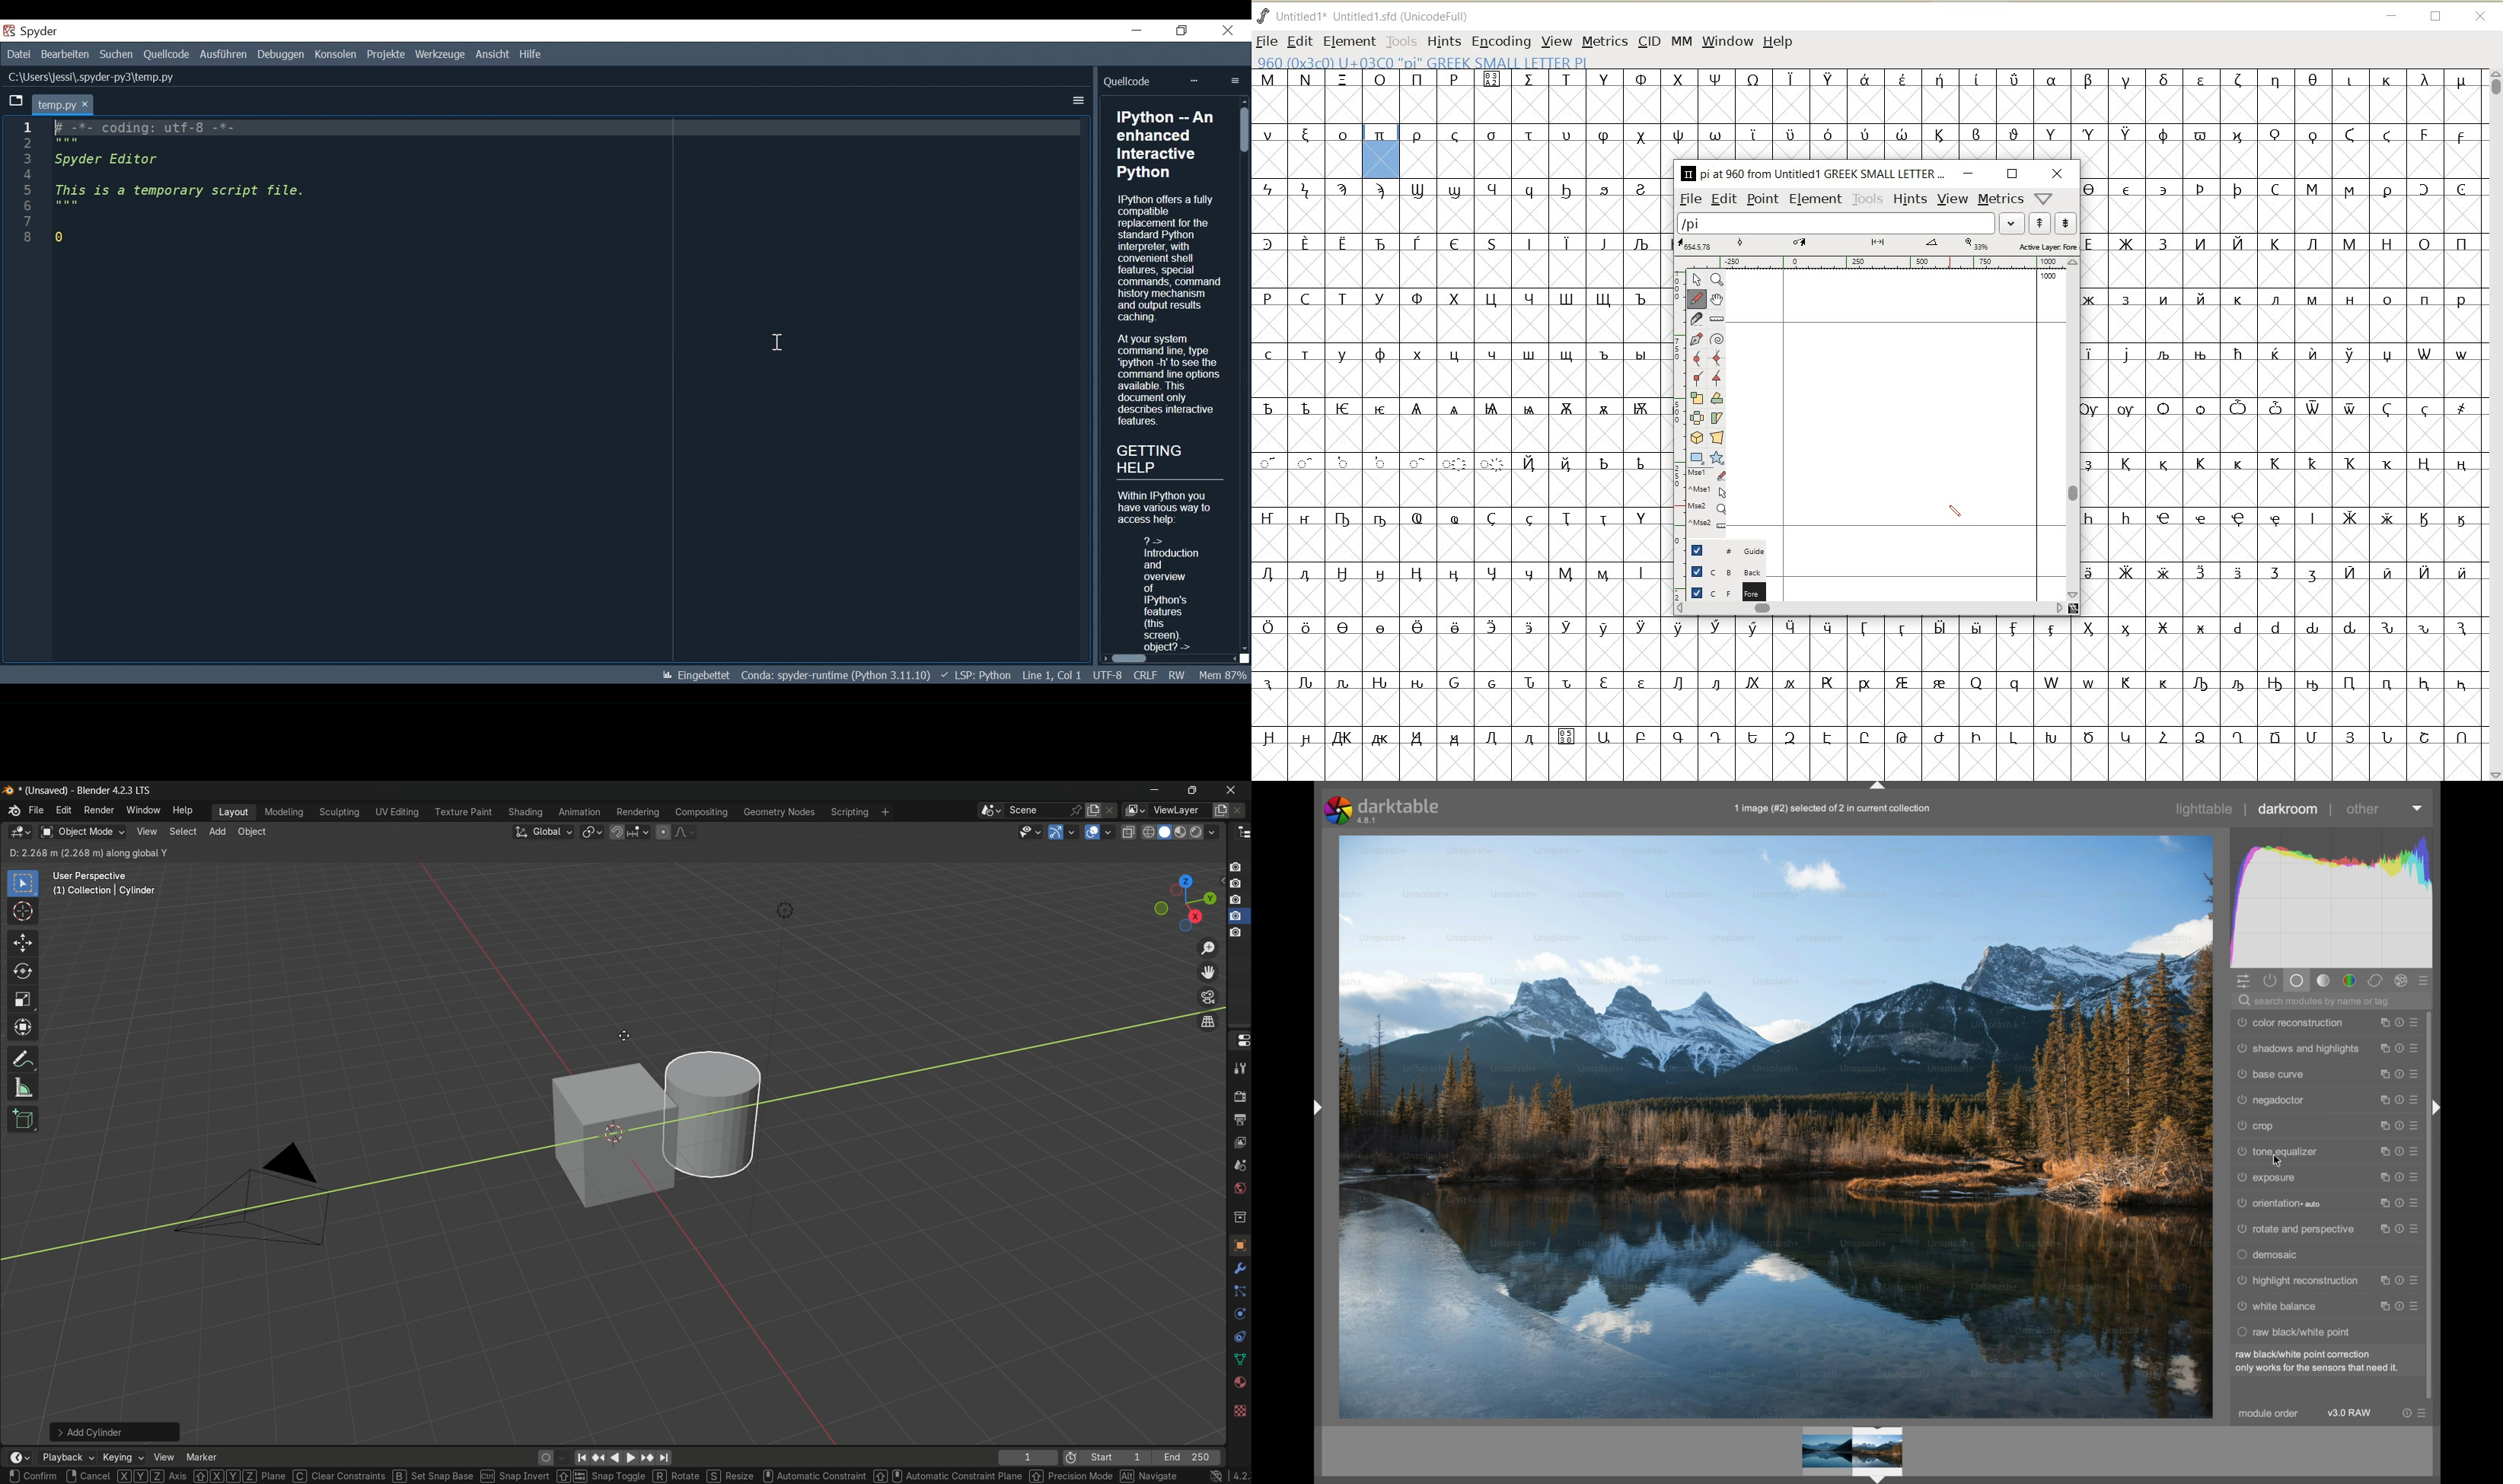 This screenshot has height=1484, width=2520. Describe the element at coordinates (441, 55) in the screenshot. I see `Tools` at that location.